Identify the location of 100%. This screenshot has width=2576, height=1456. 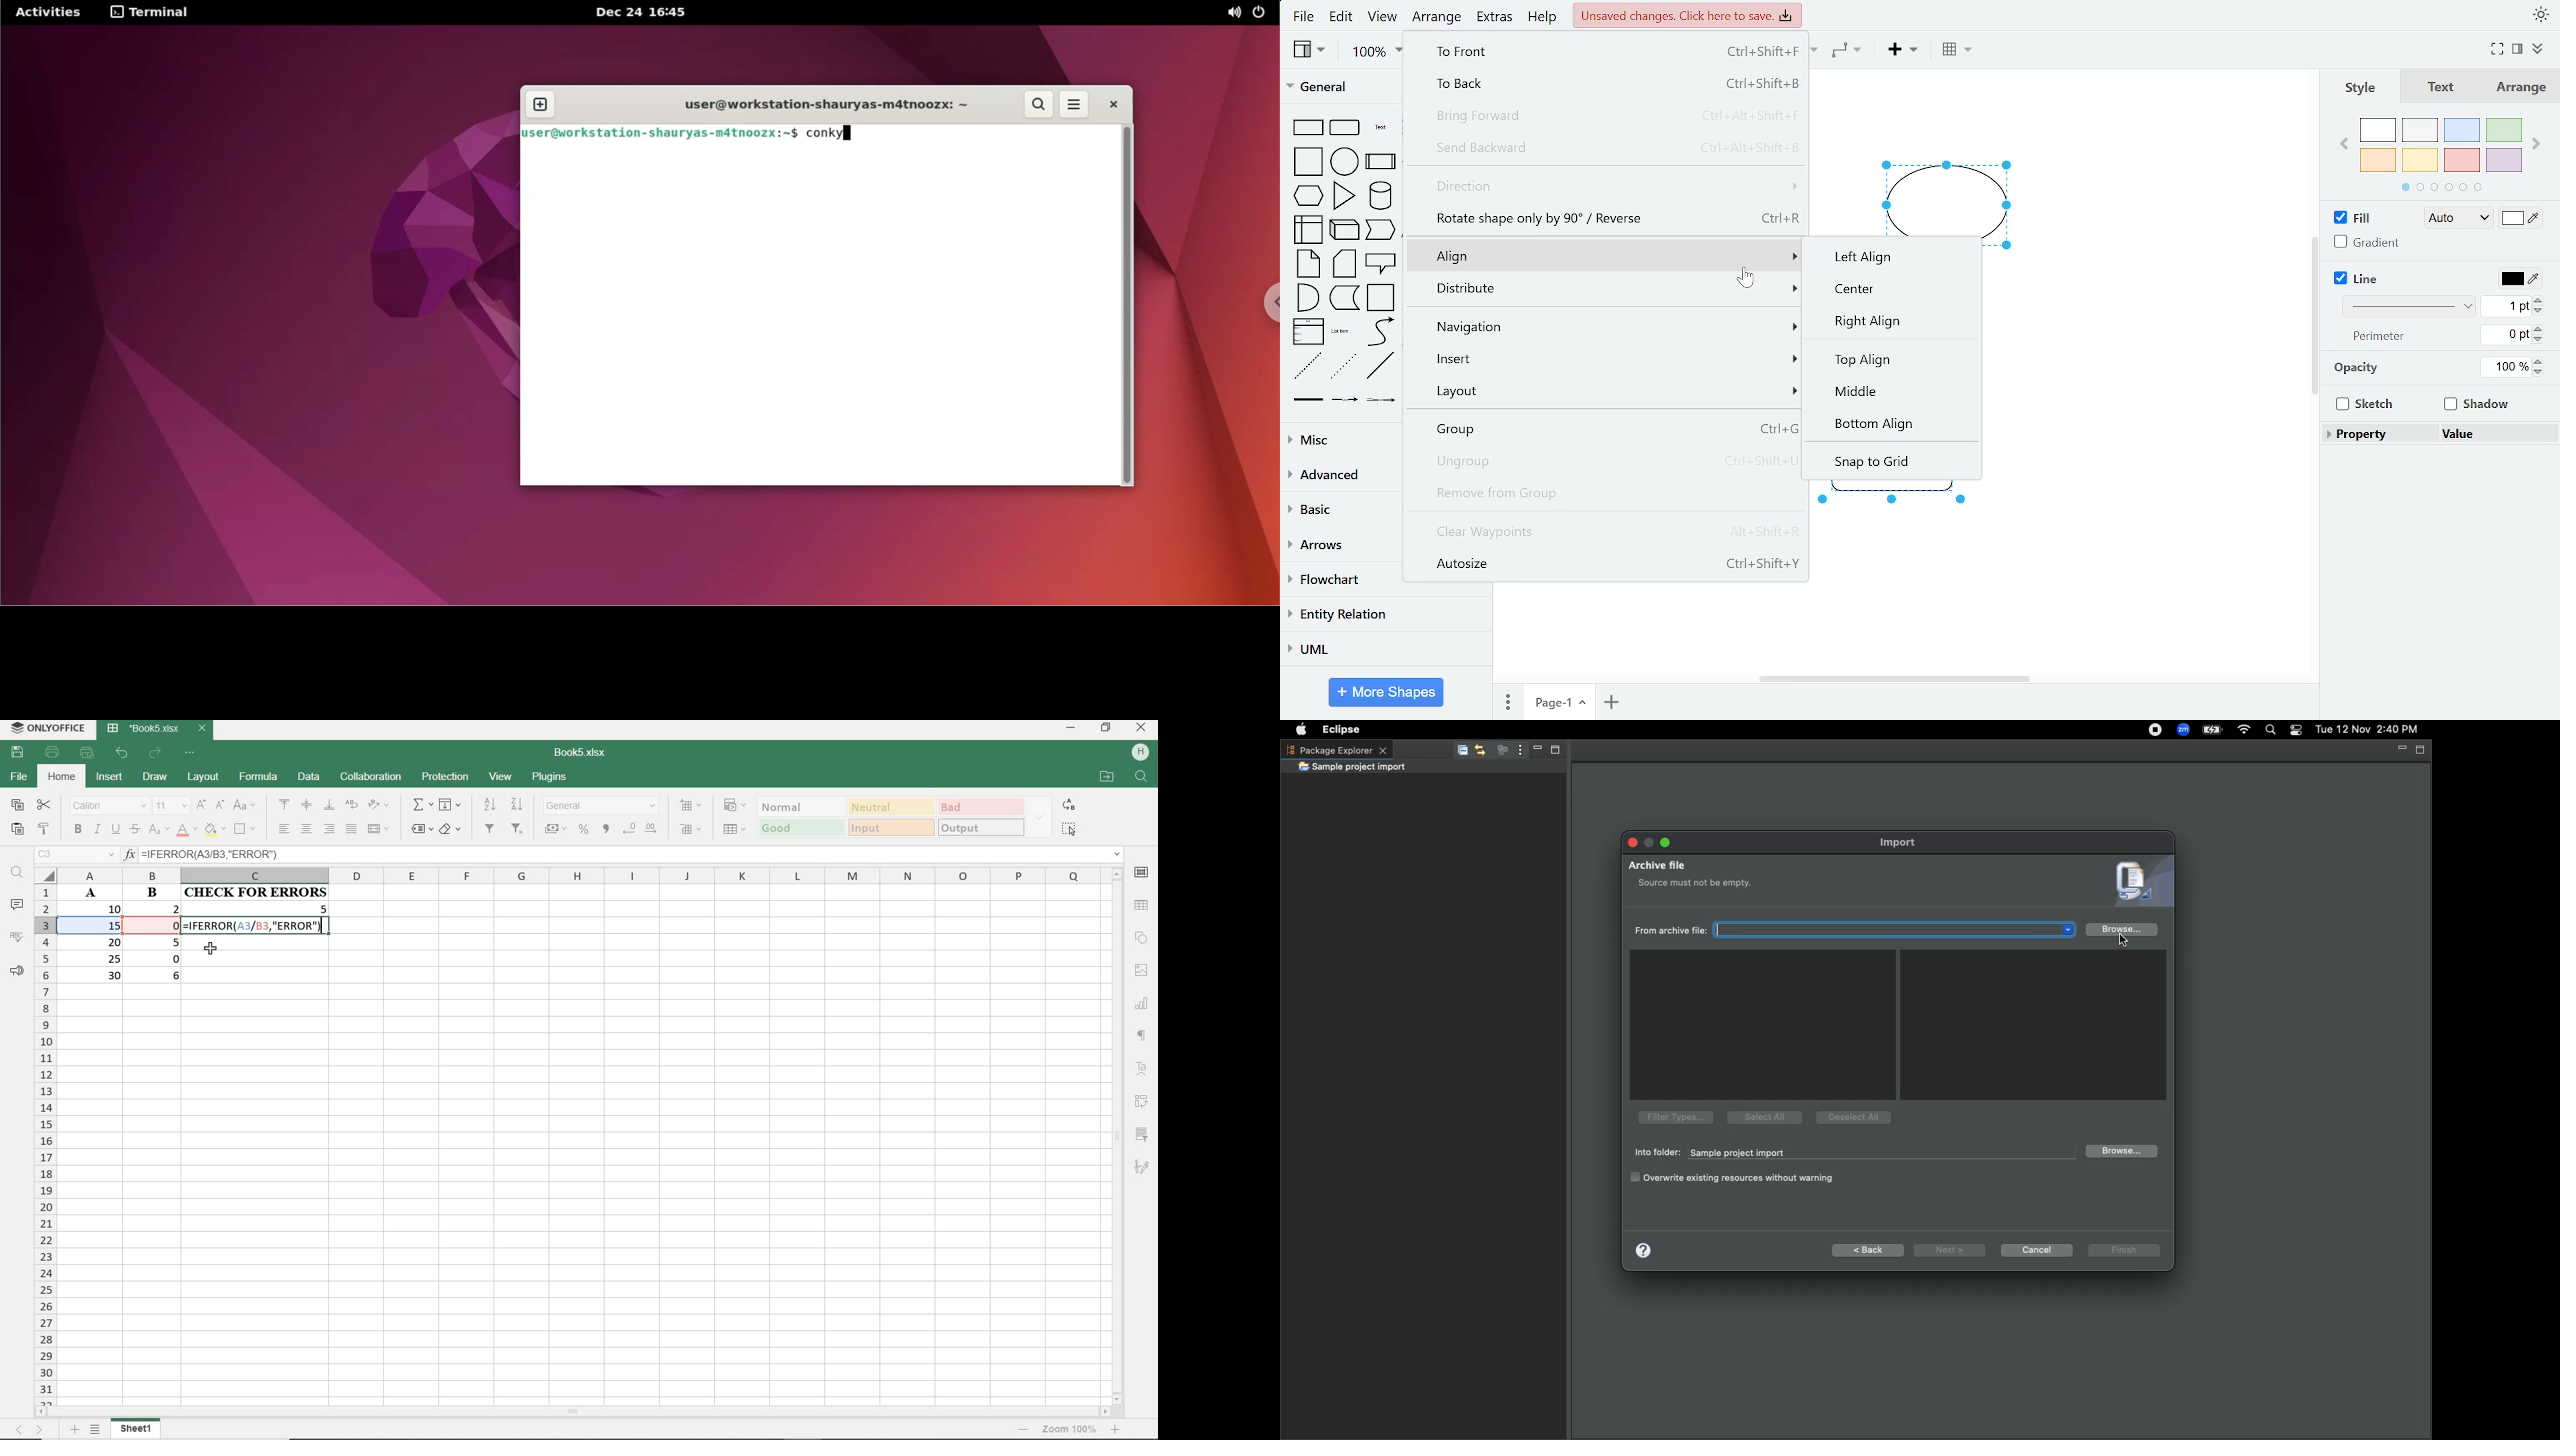
(1377, 52).